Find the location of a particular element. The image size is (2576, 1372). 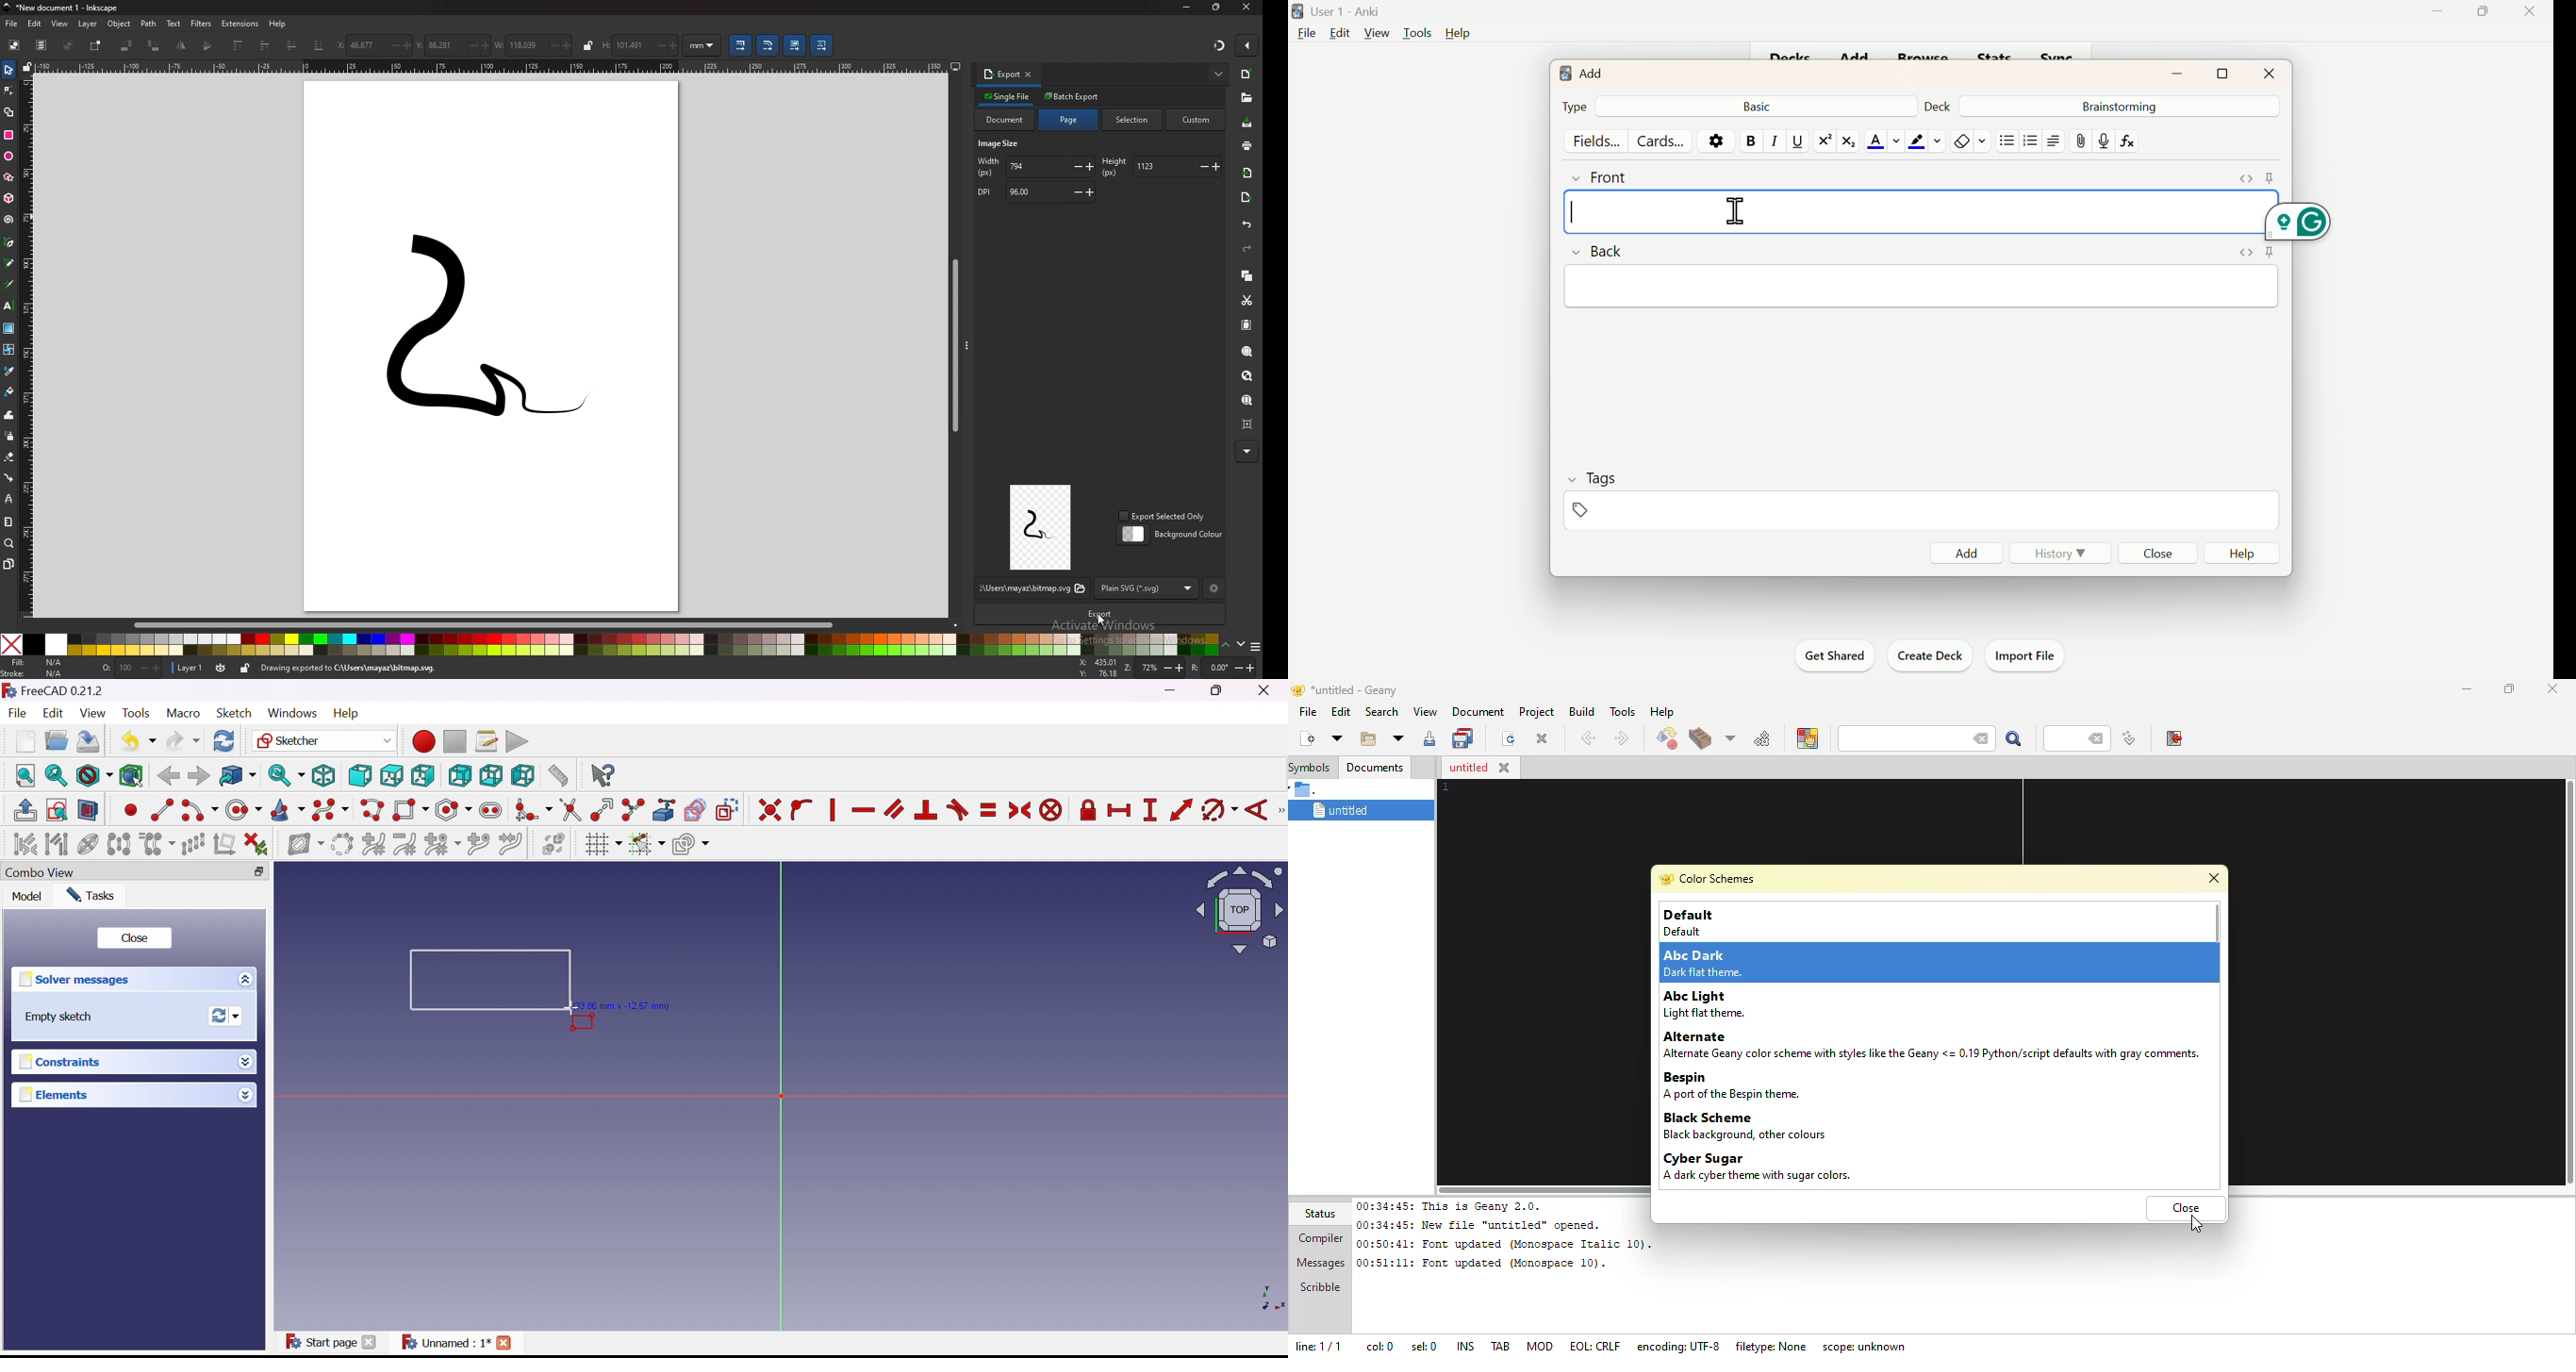

Underline is located at coordinates (1797, 140).